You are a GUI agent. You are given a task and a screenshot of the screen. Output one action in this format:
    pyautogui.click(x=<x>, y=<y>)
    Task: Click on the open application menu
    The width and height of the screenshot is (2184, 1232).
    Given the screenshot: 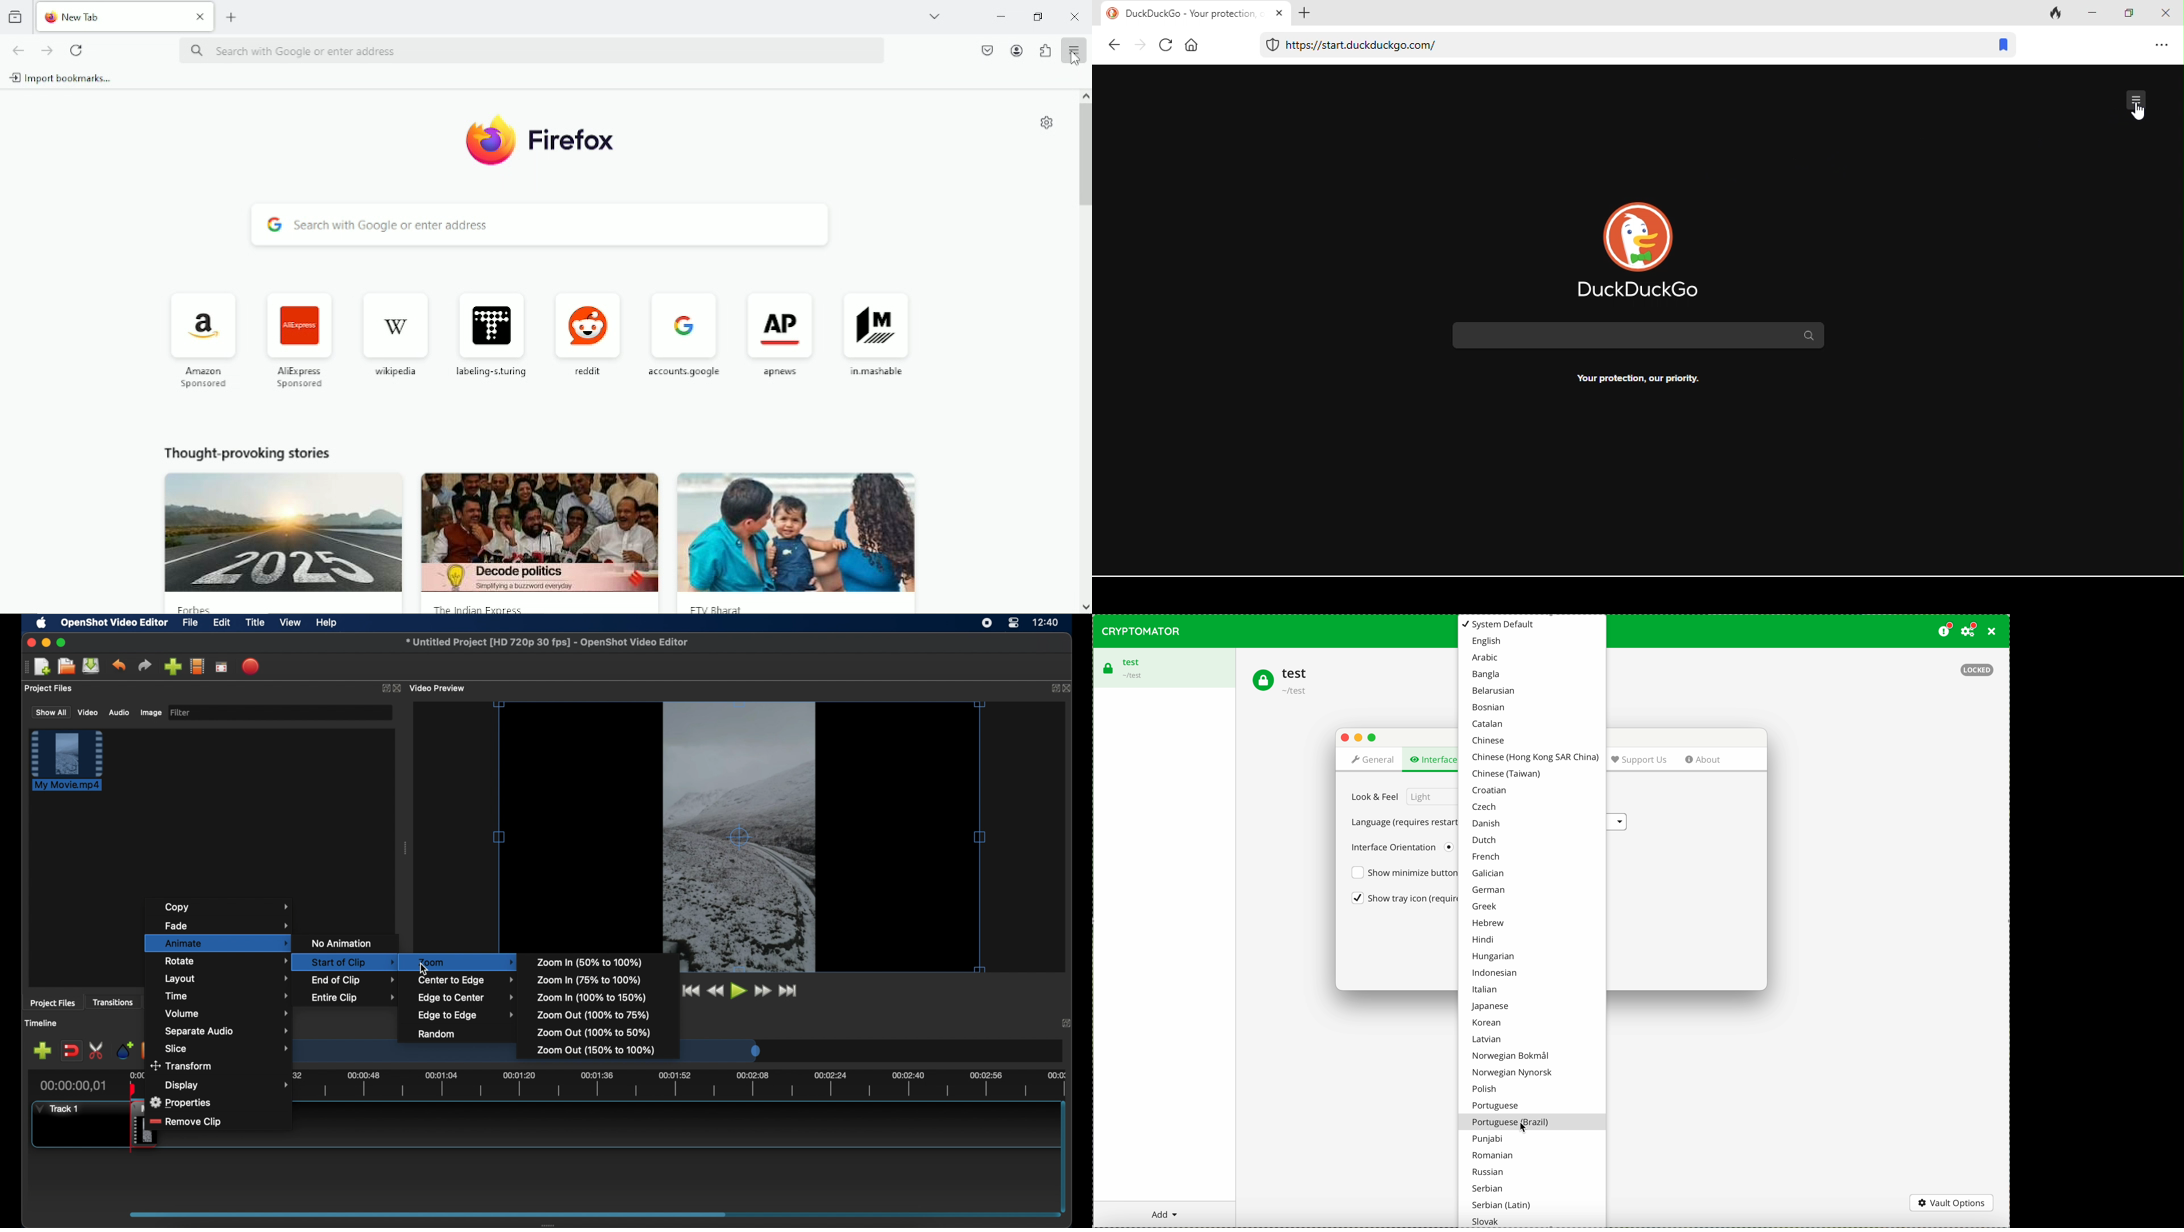 What is the action you would take?
    pyautogui.click(x=1074, y=52)
    